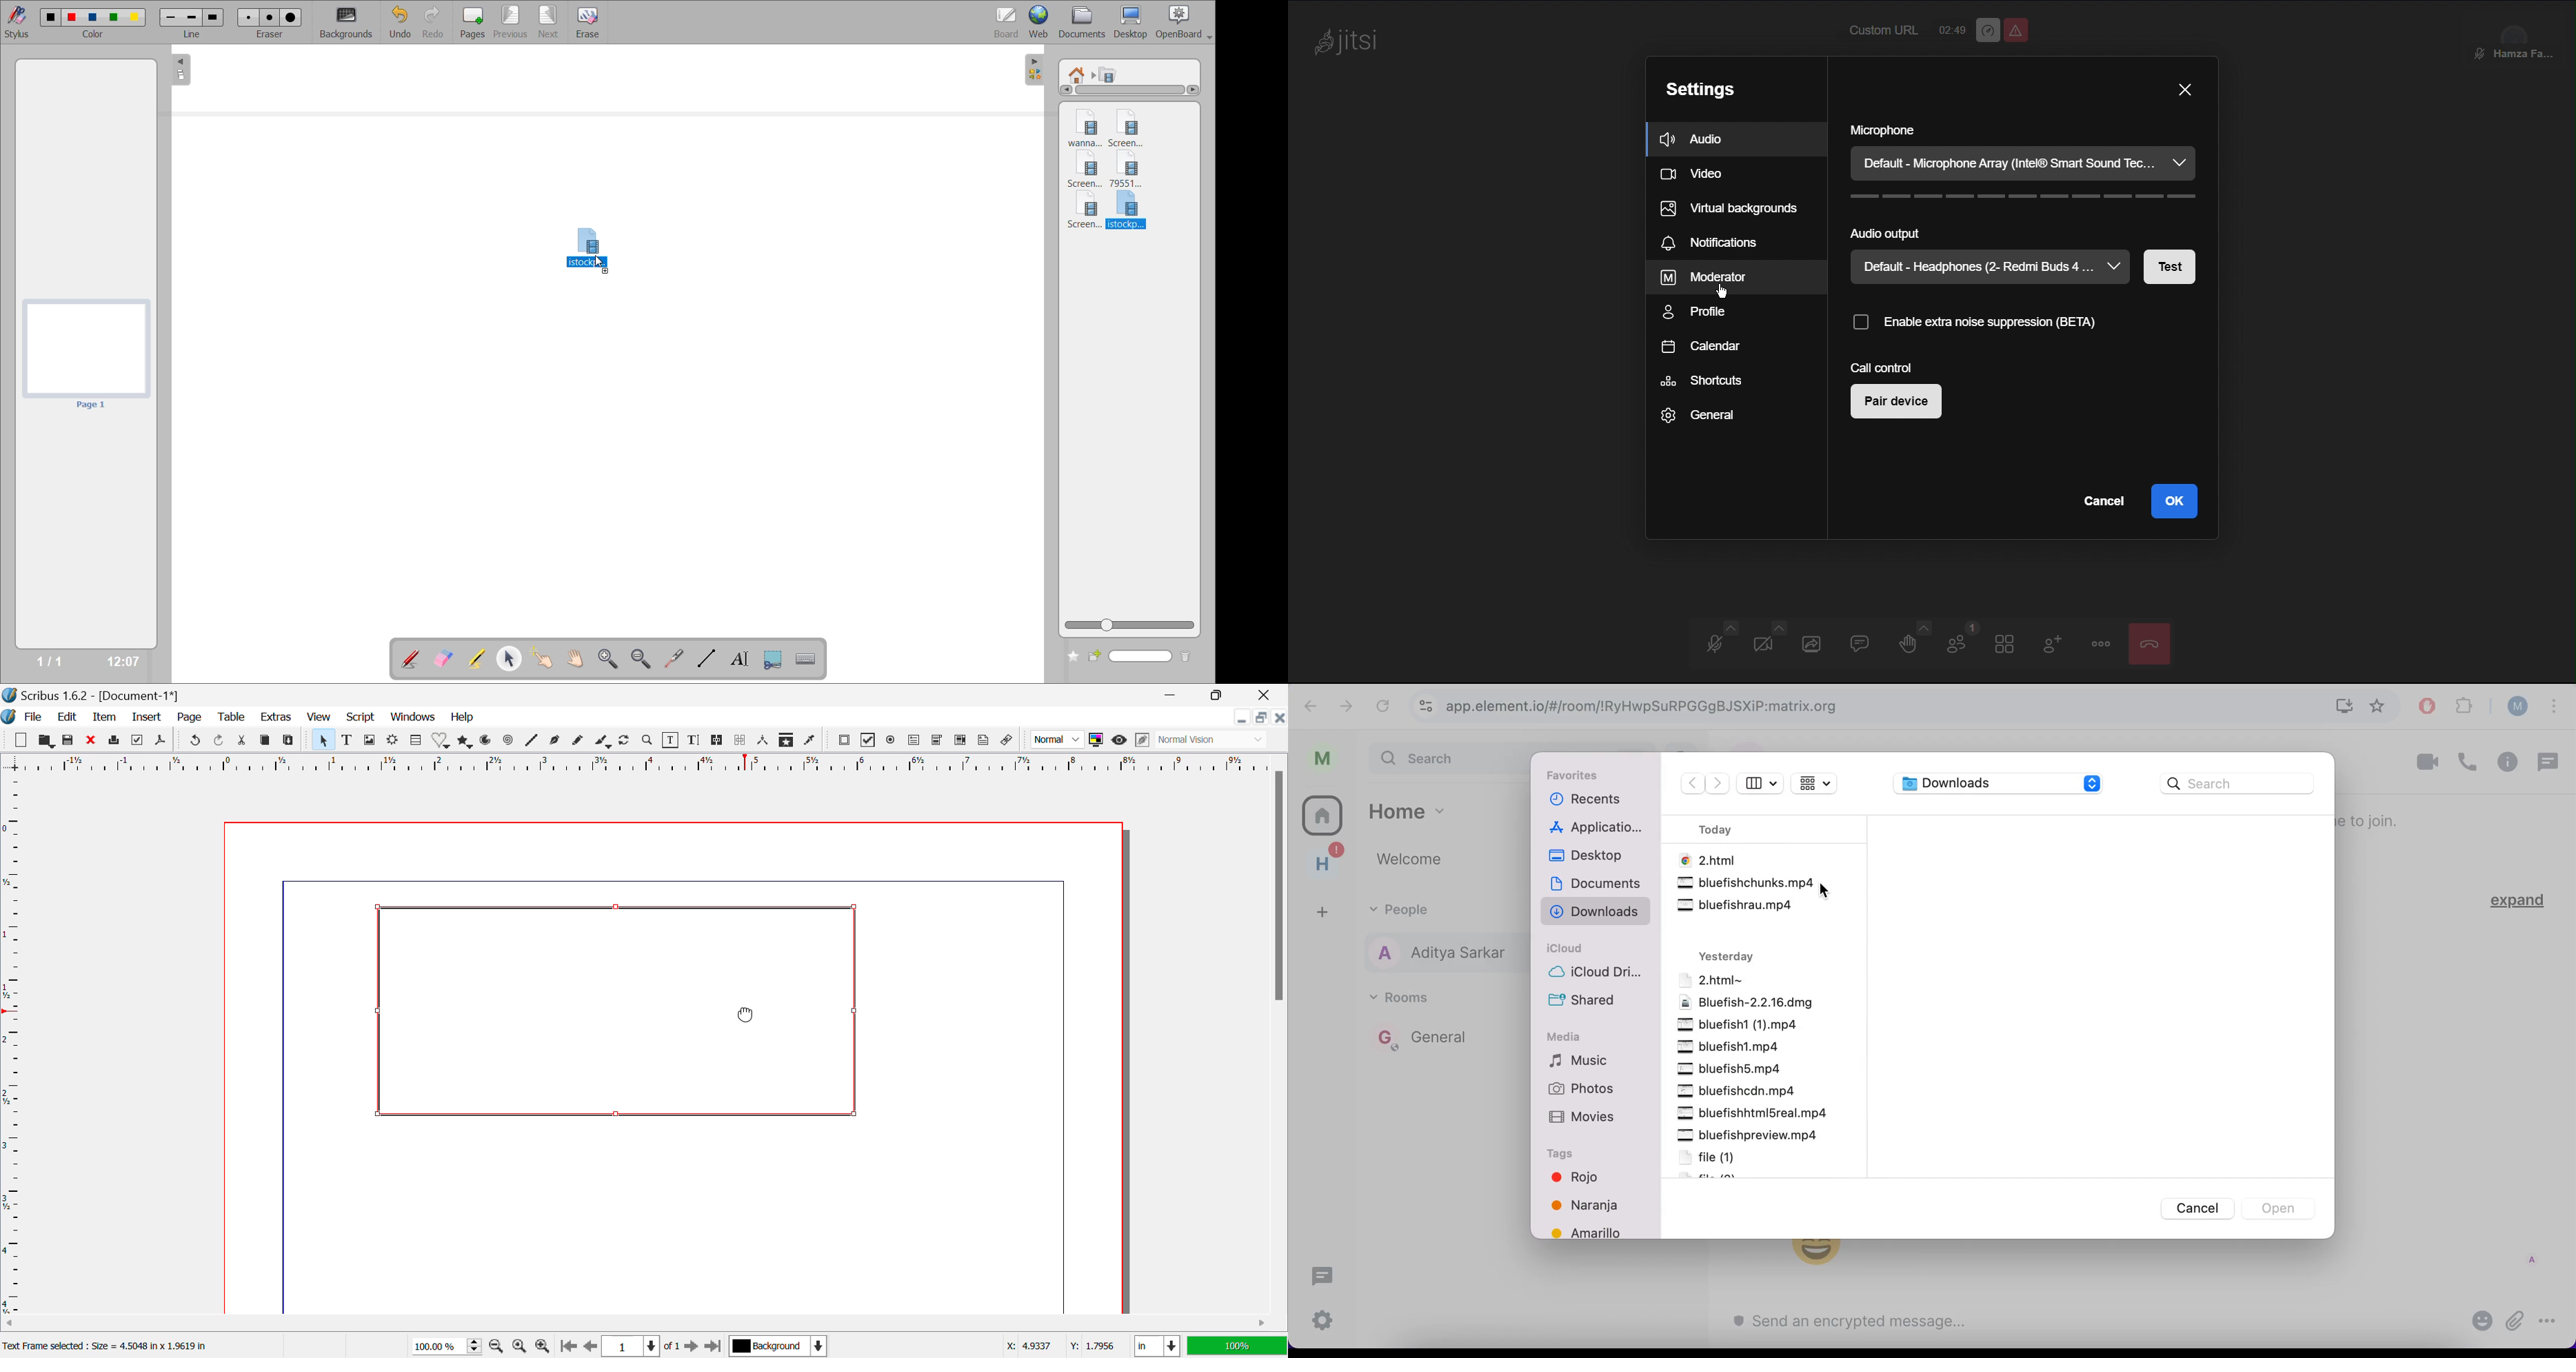 This screenshot has height=1372, width=2576. Describe the element at coordinates (2024, 130) in the screenshot. I see `Microphone` at that location.